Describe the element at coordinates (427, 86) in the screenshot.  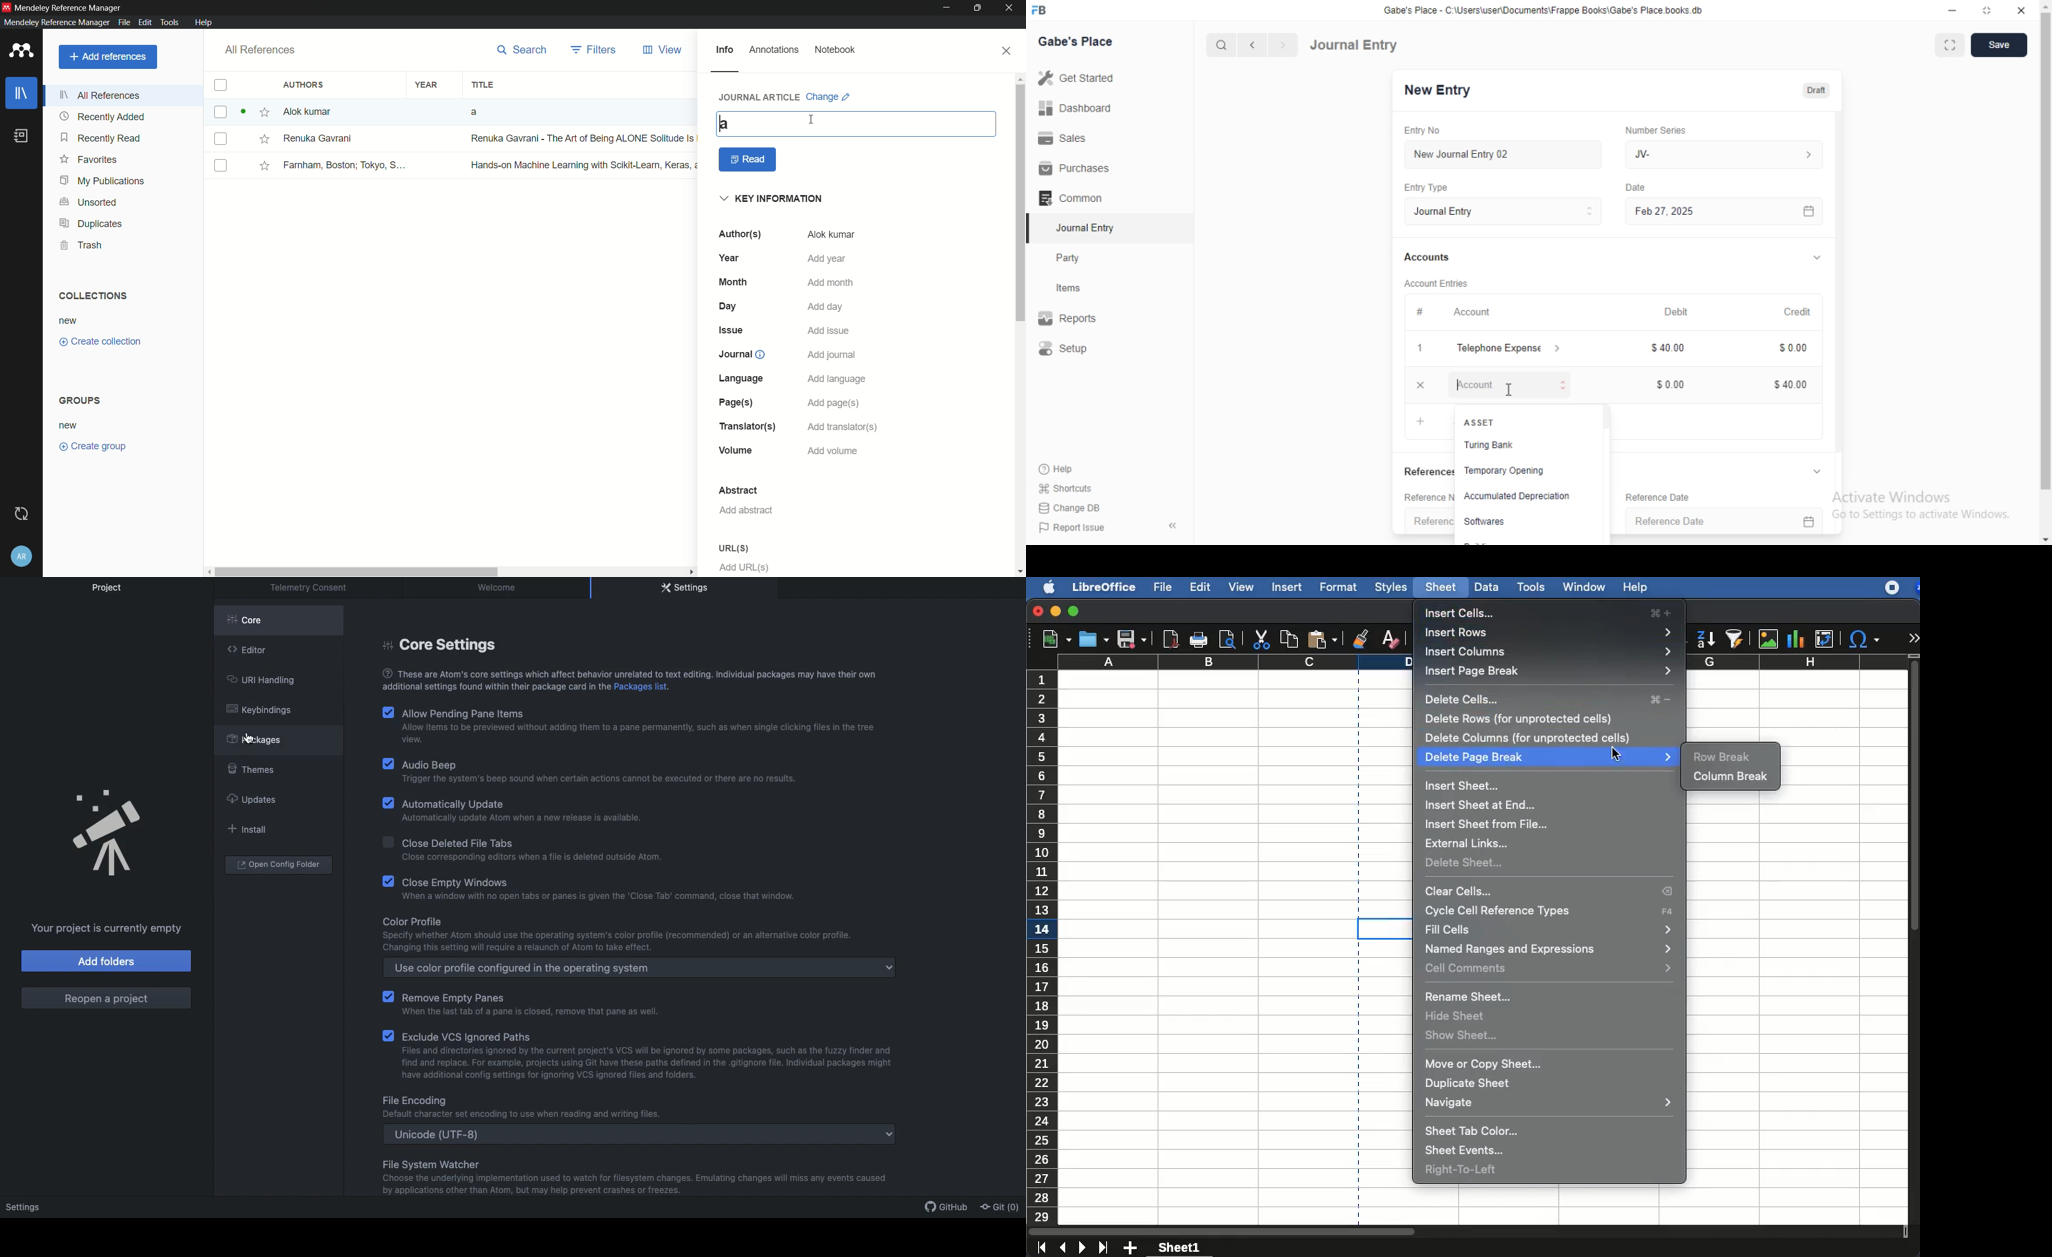
I see `year` at that location.